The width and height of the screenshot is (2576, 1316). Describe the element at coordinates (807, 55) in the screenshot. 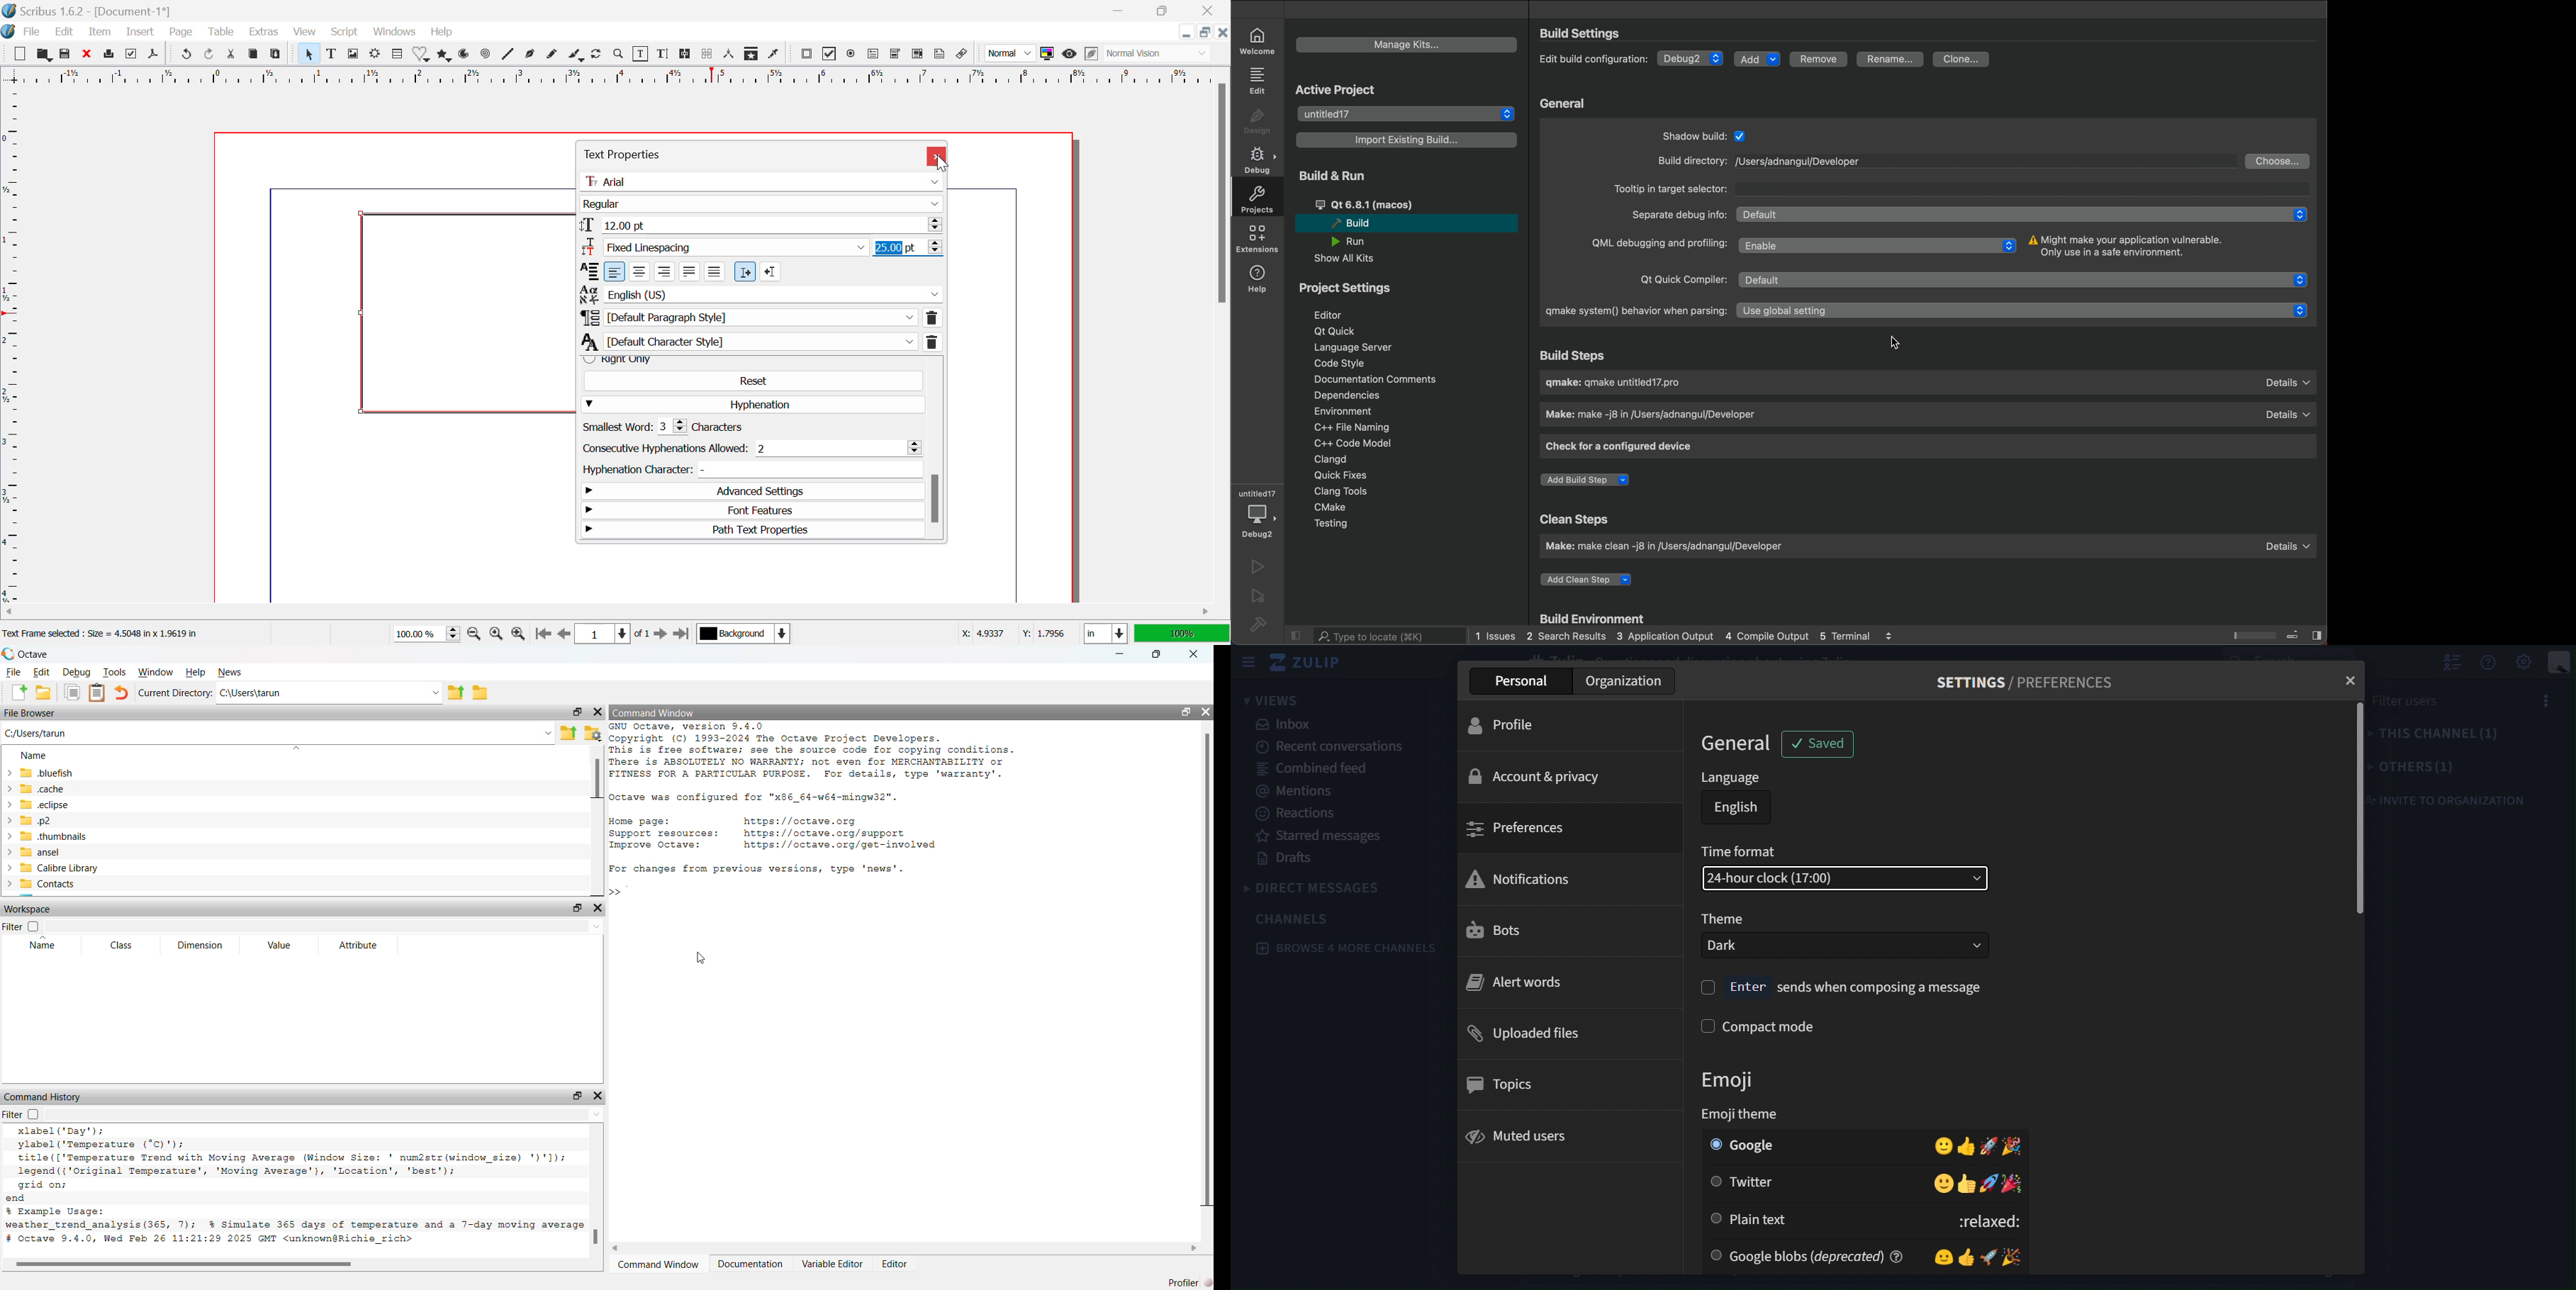

I see `Pdf Push button` at that location.